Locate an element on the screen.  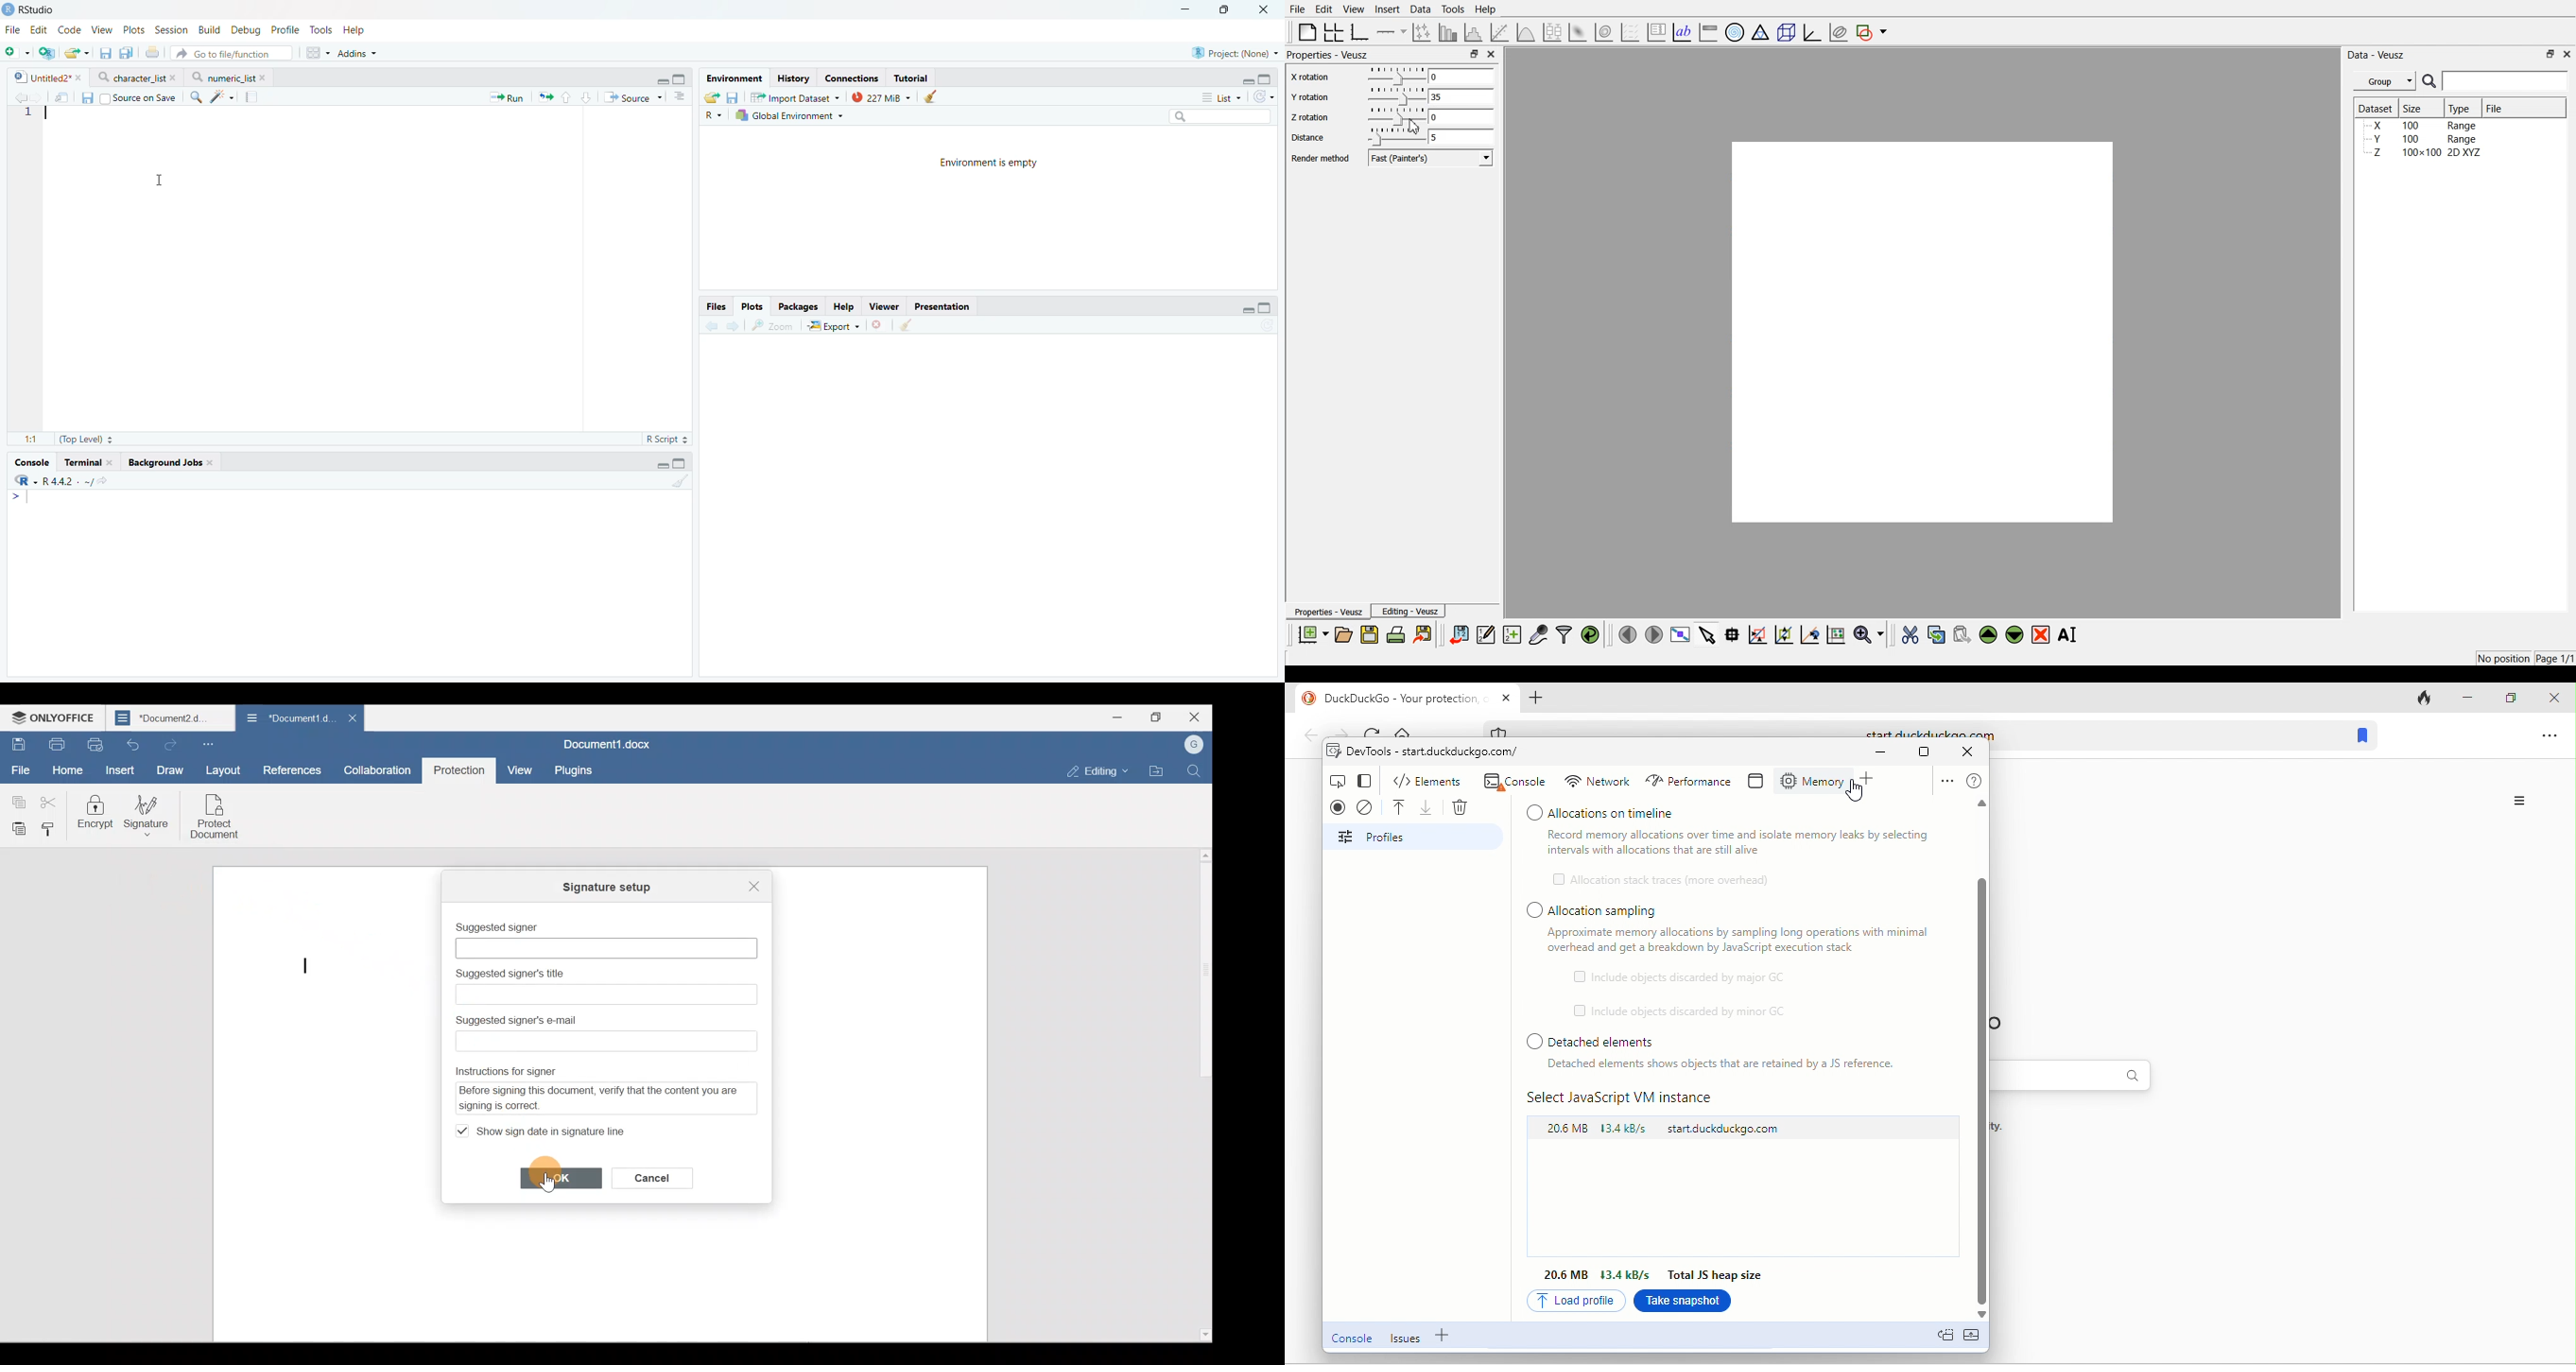
Full height is located at coordinates (1266, 307).